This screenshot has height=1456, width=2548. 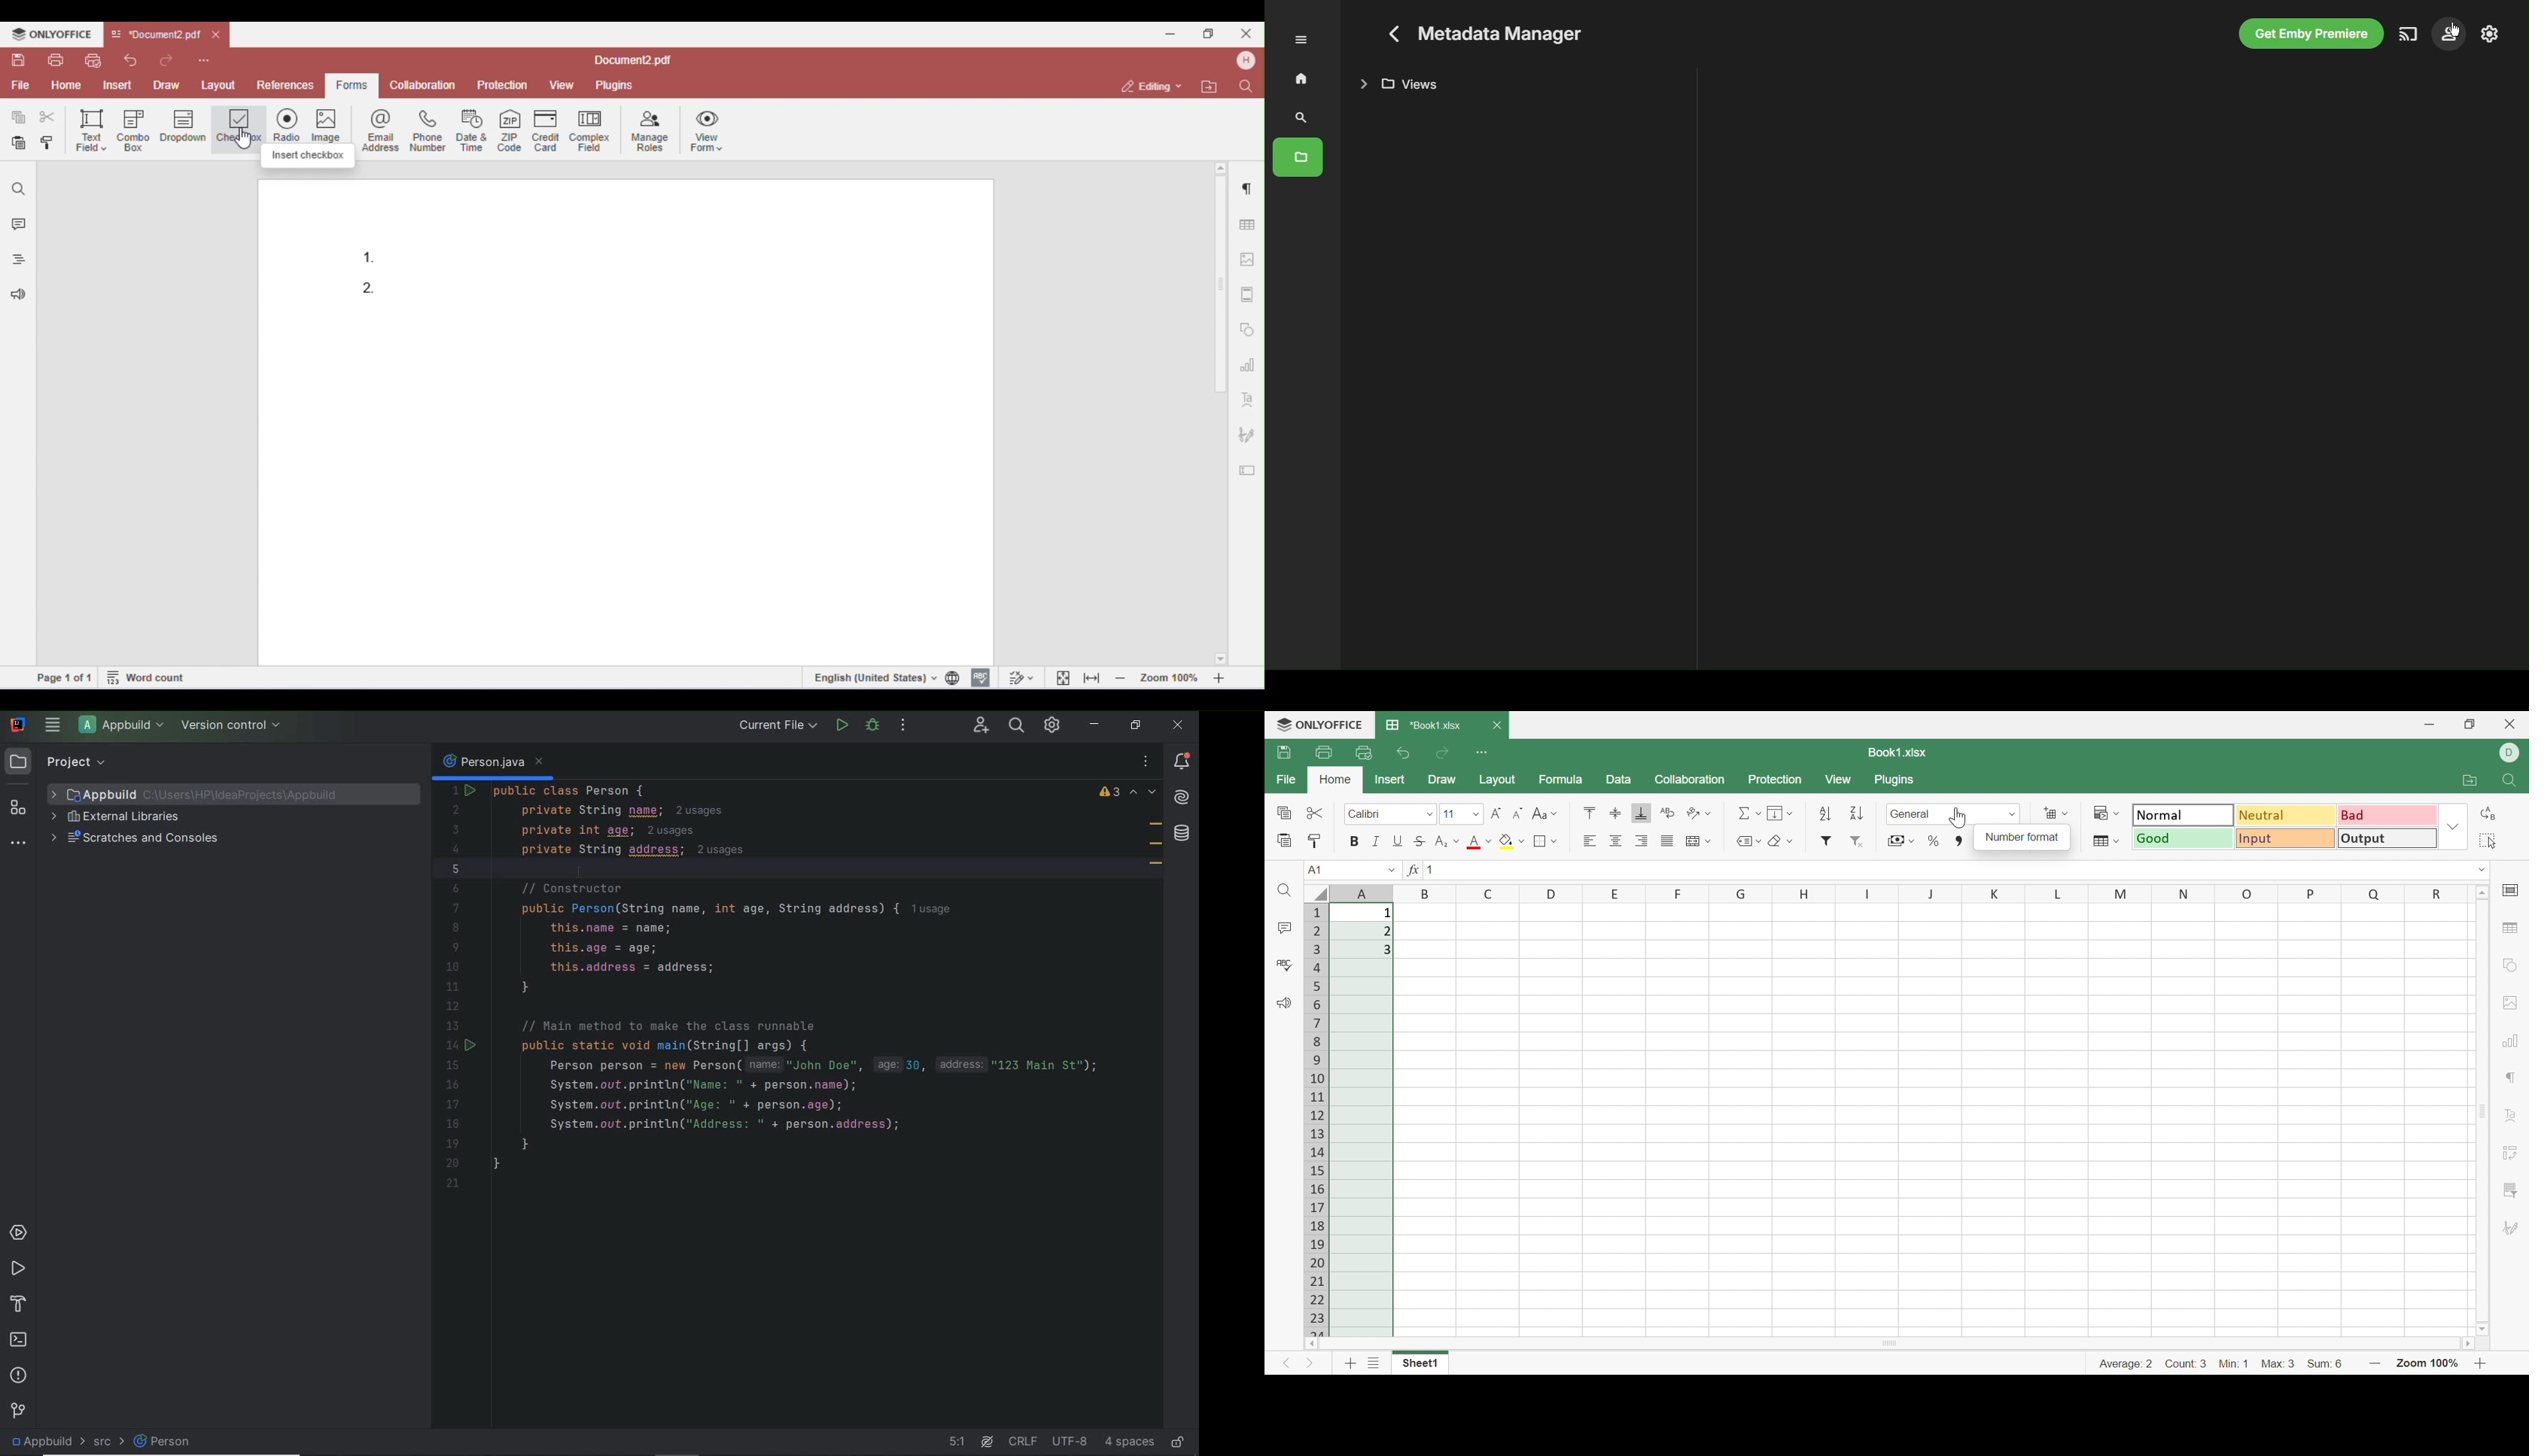 I want to click on Align bottom, so click(x=1639, y=812).